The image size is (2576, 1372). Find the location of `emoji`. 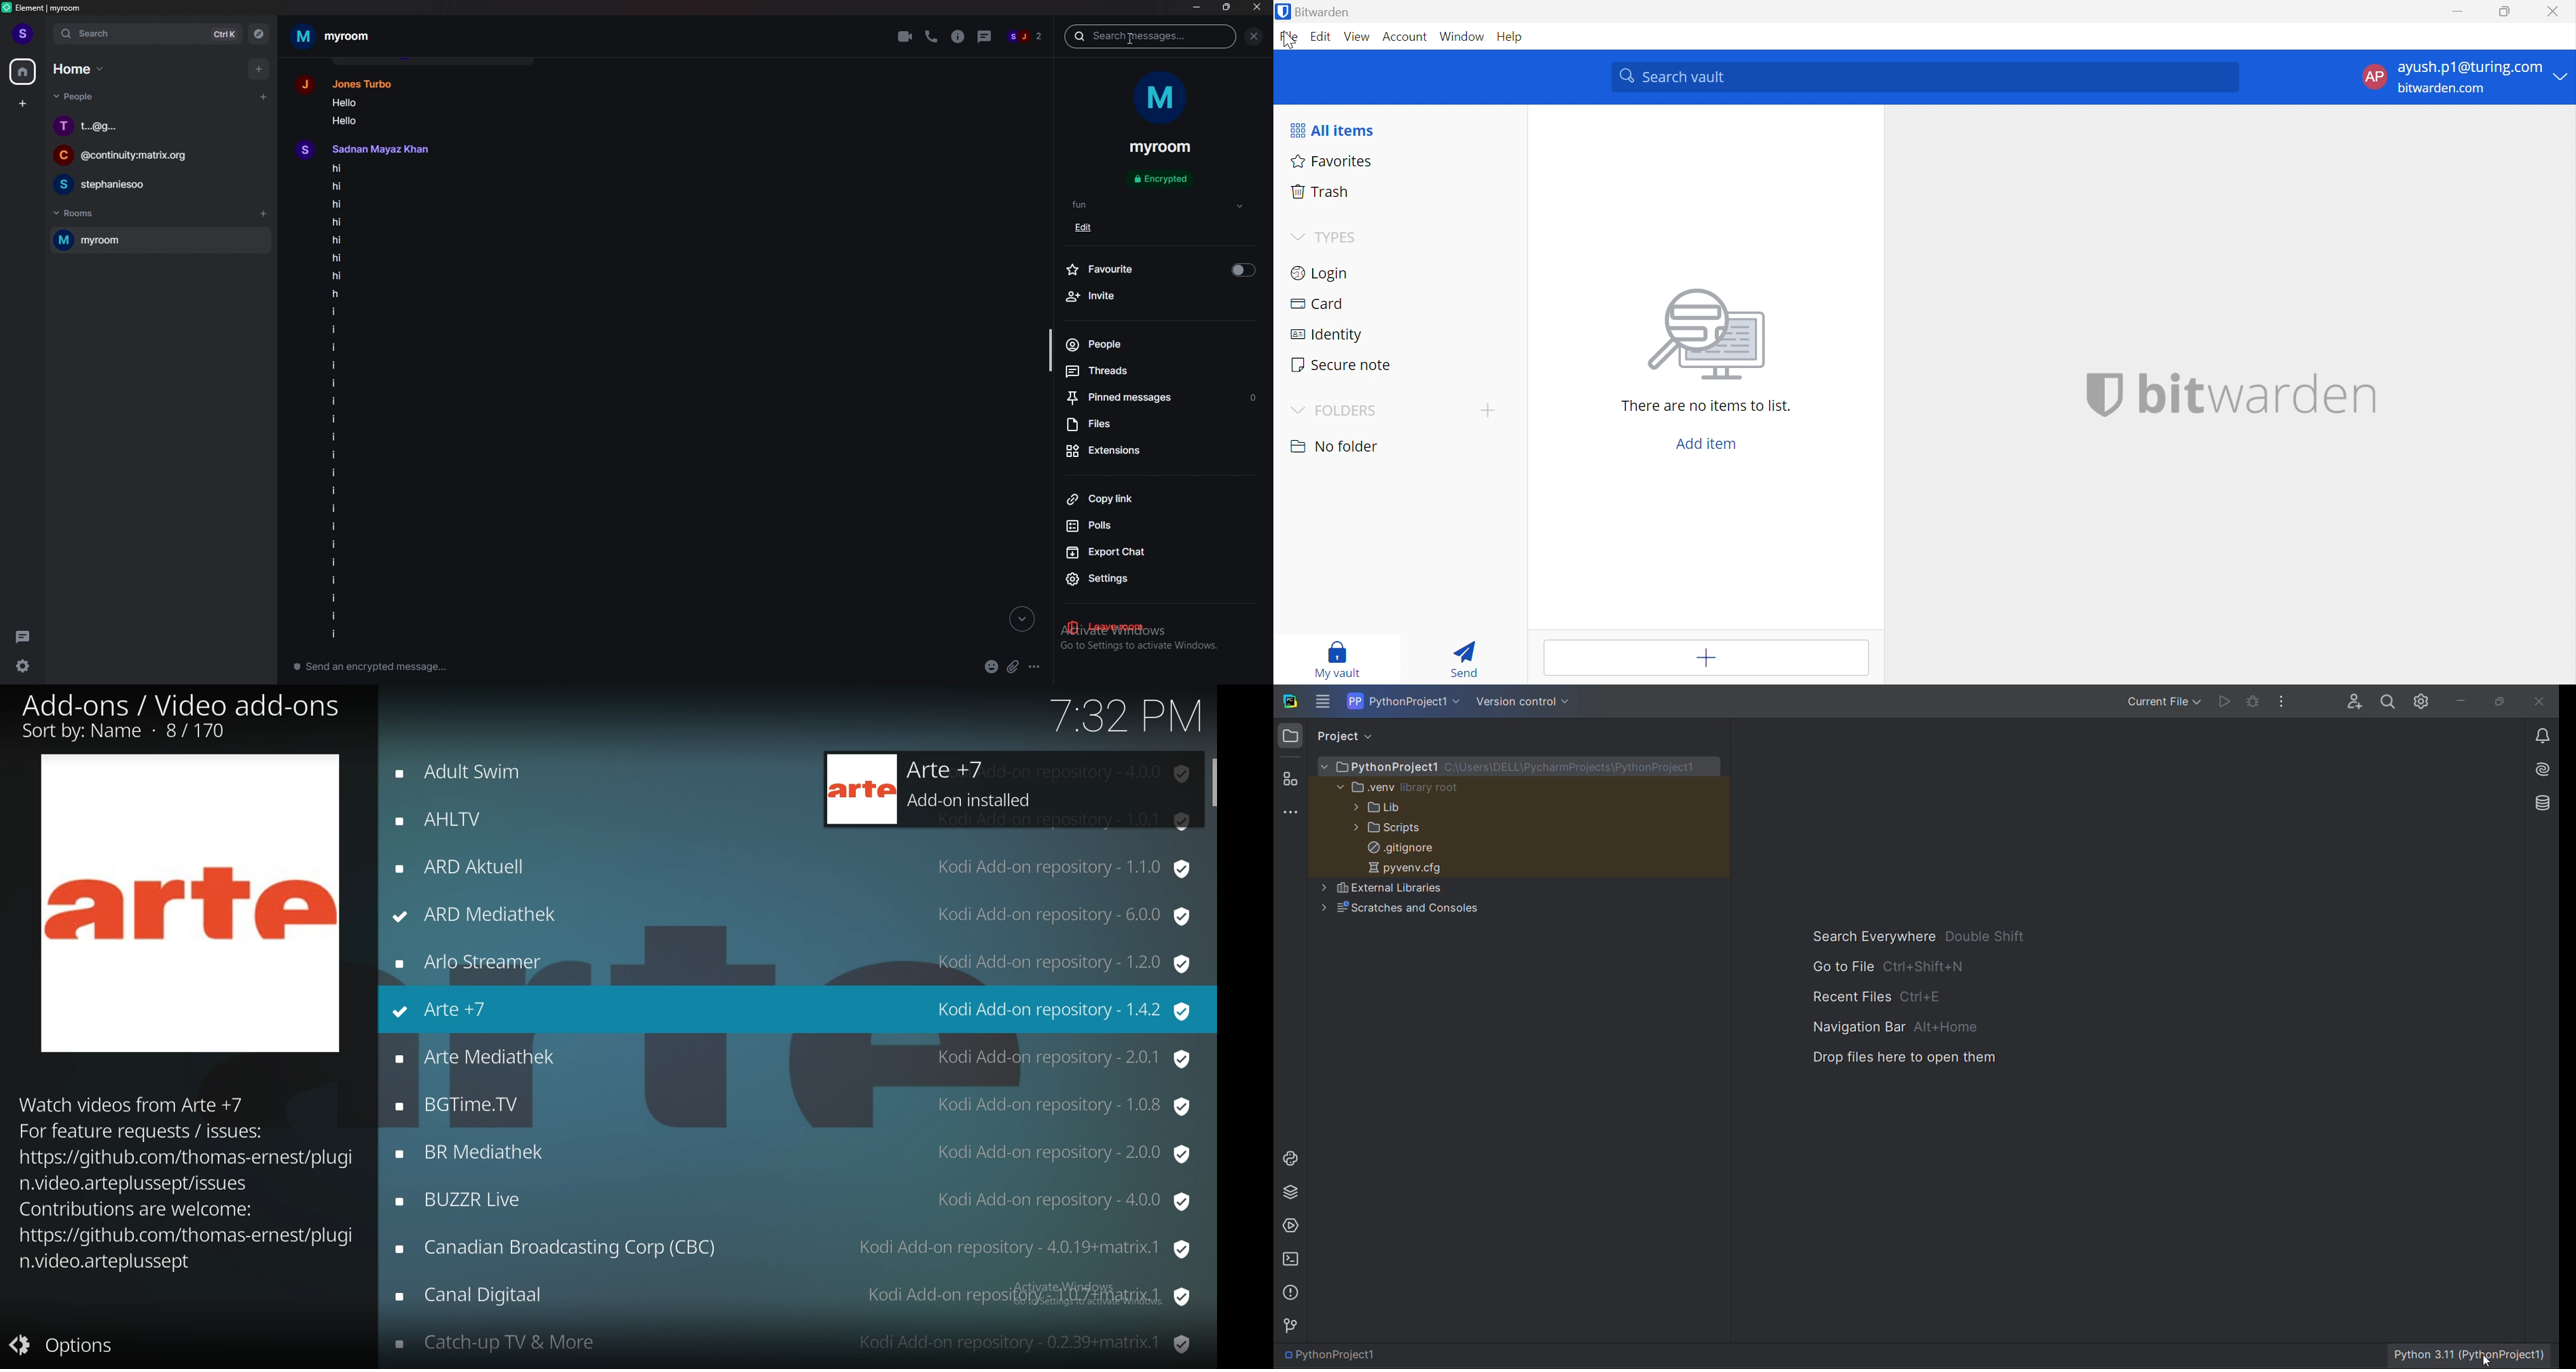

emoji is located at coordinates (993, 667).